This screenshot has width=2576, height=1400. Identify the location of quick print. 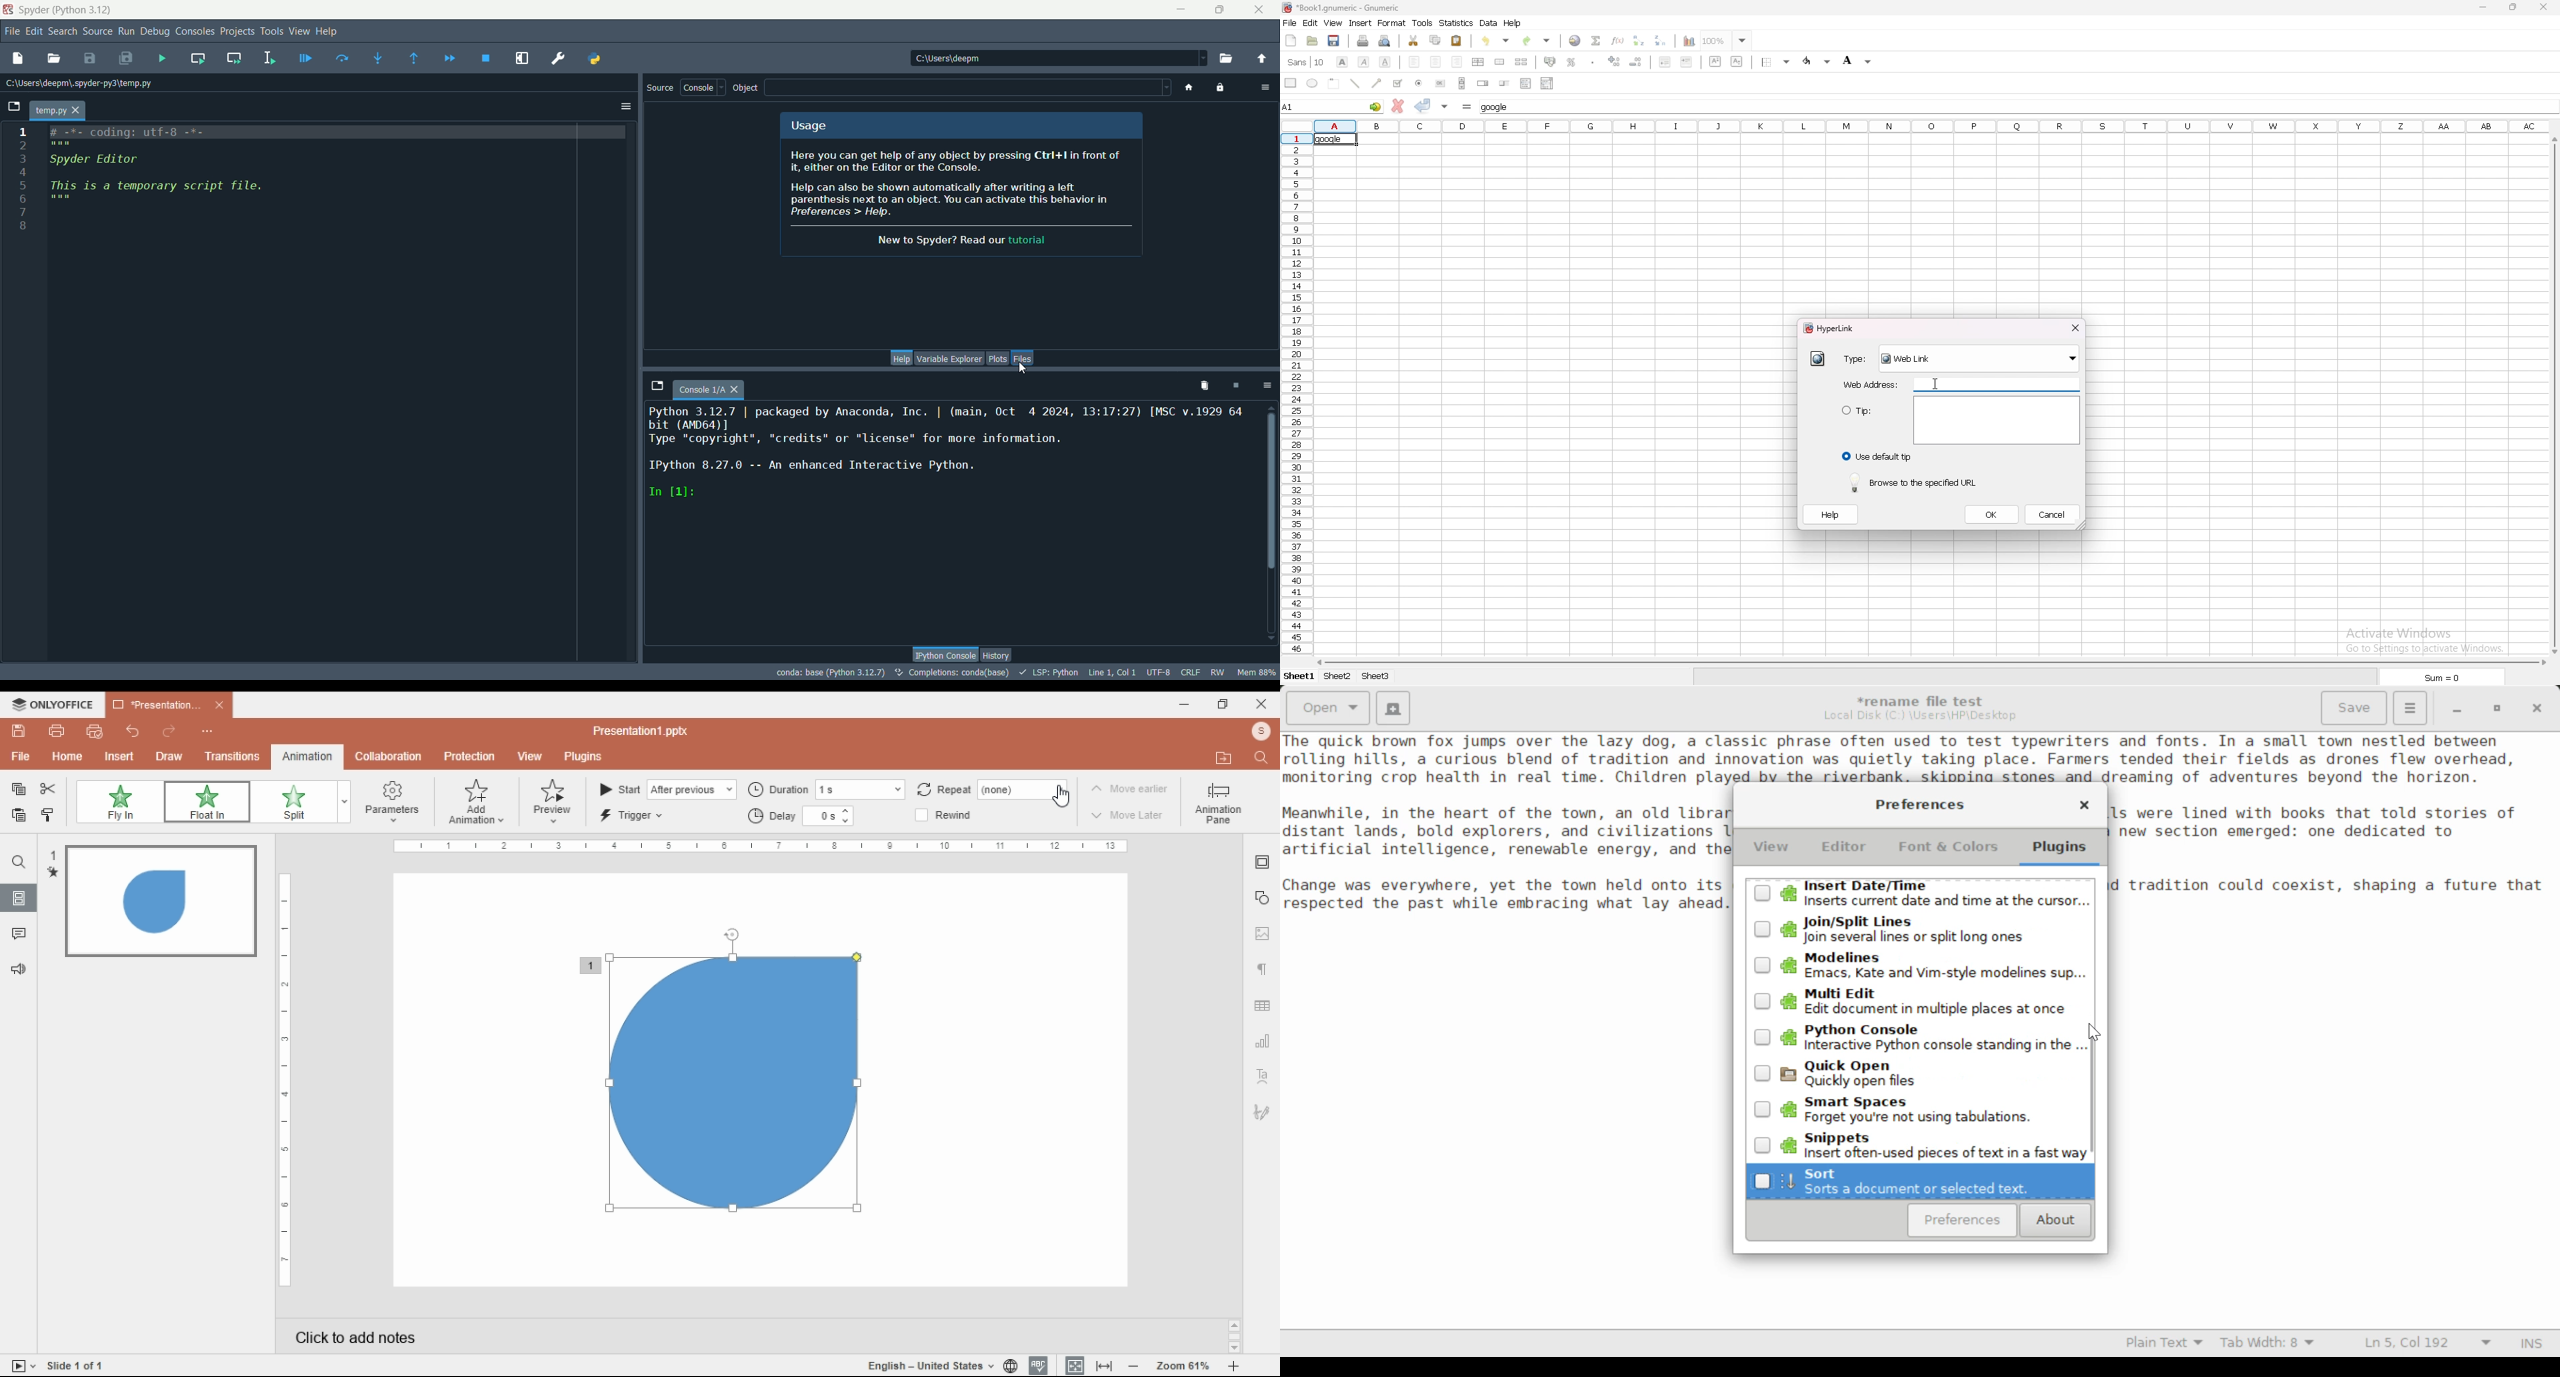
(96, 731).